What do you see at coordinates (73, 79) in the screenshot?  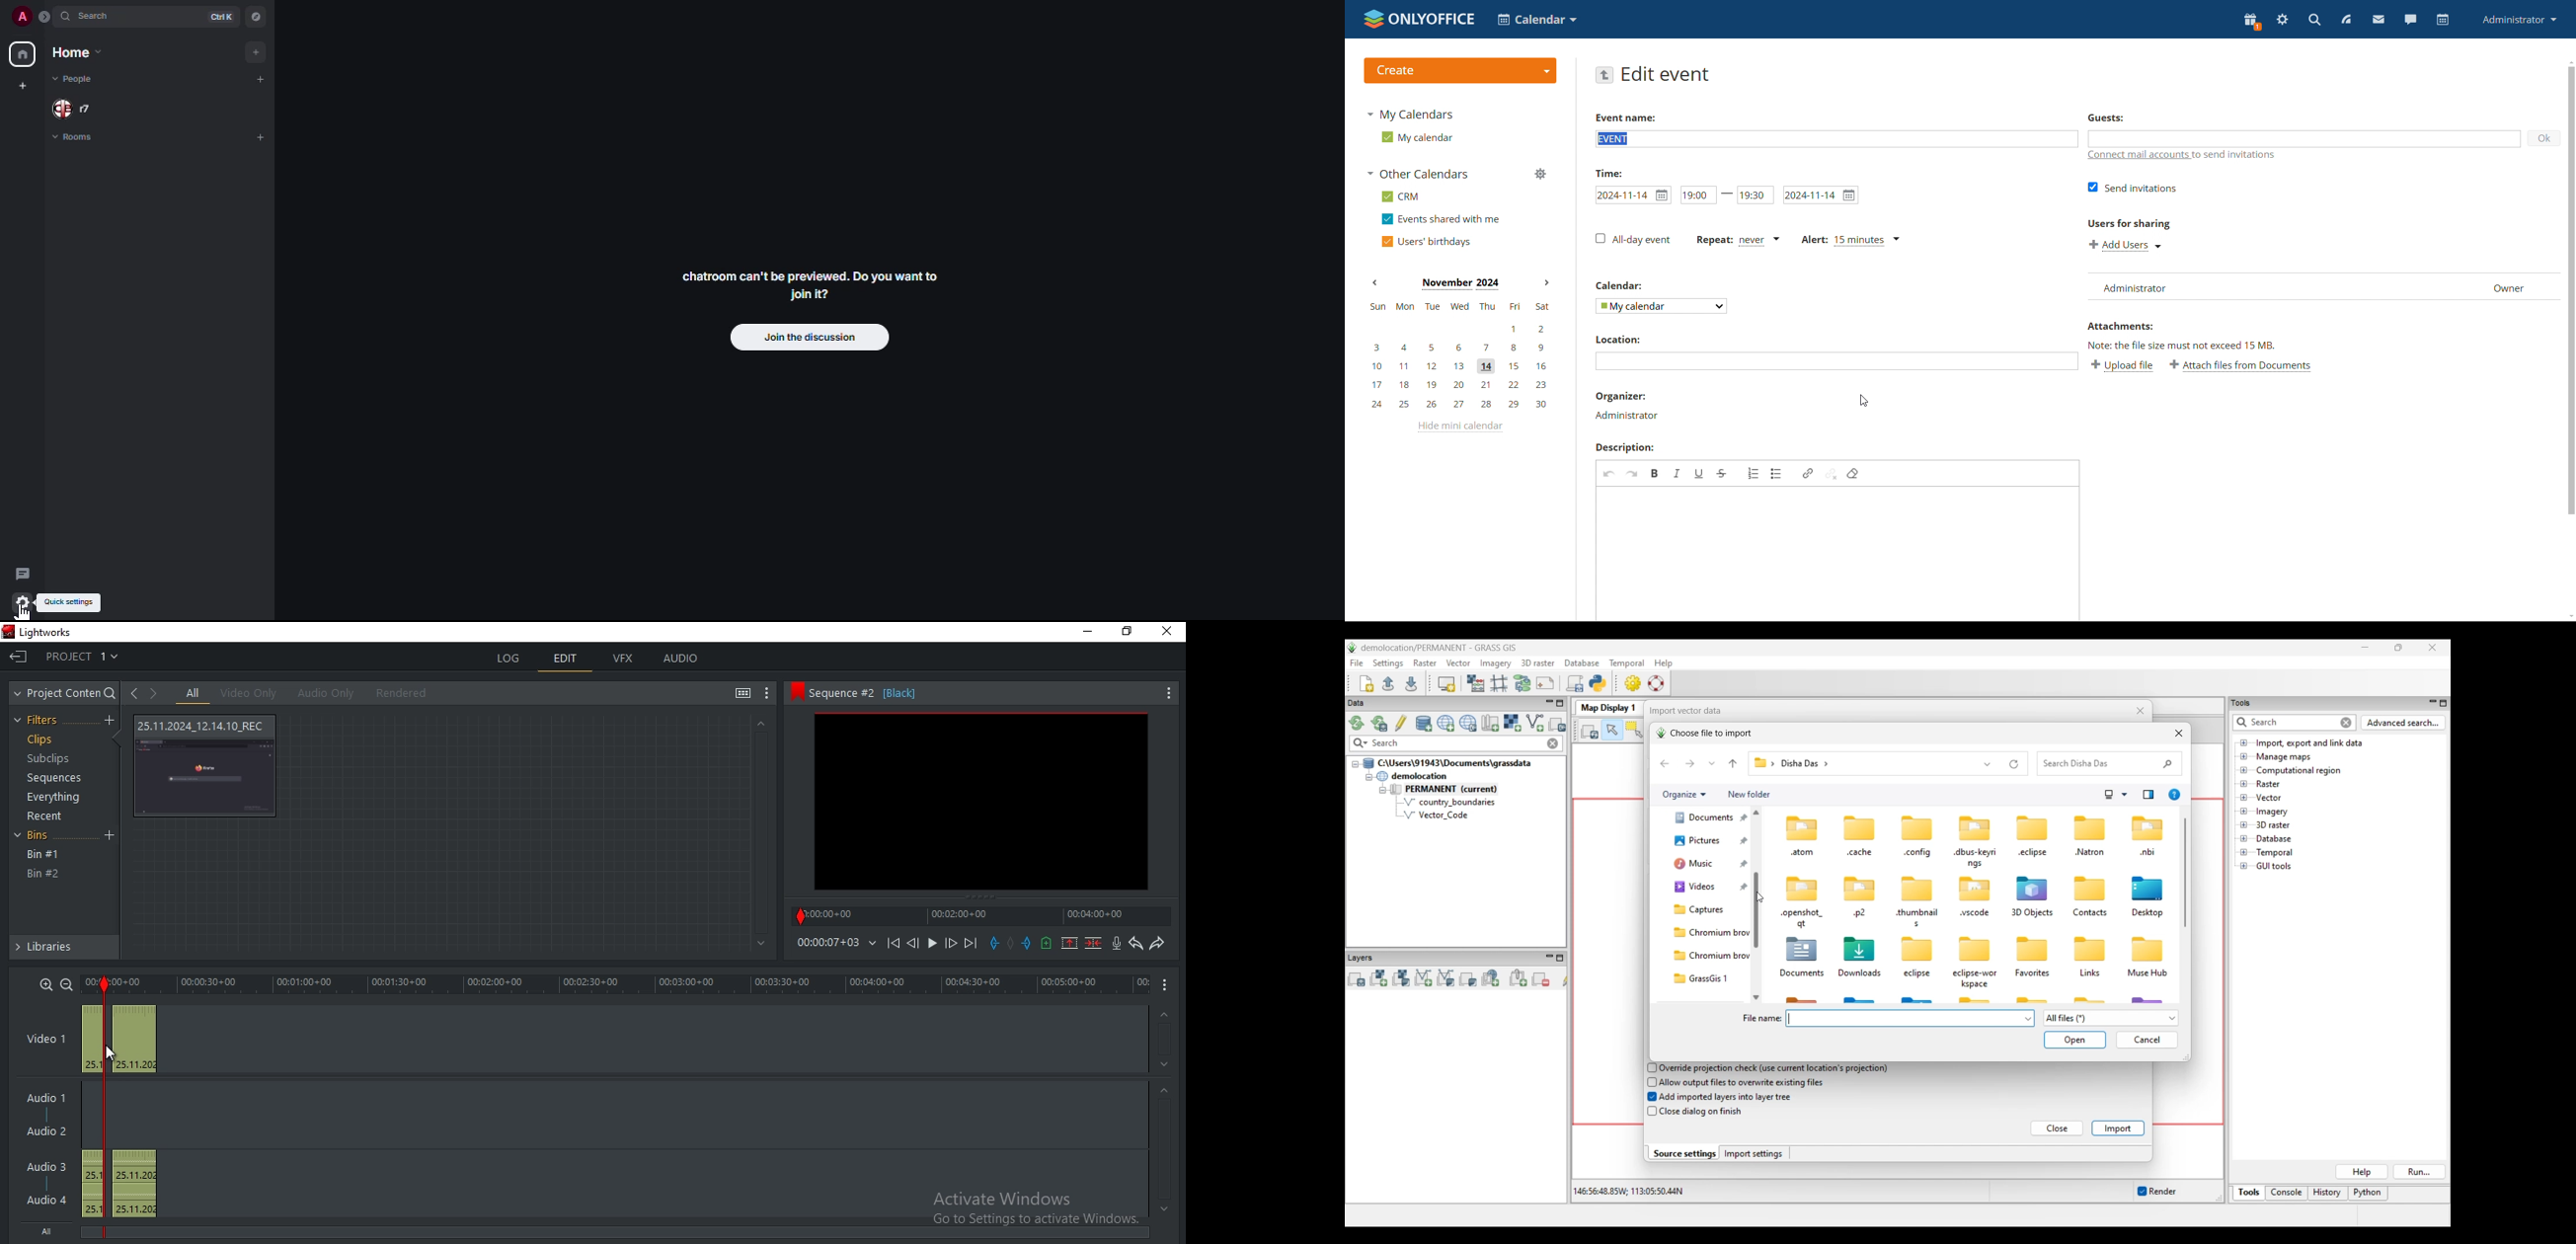 I see `people` at bounding box center [73, 79].